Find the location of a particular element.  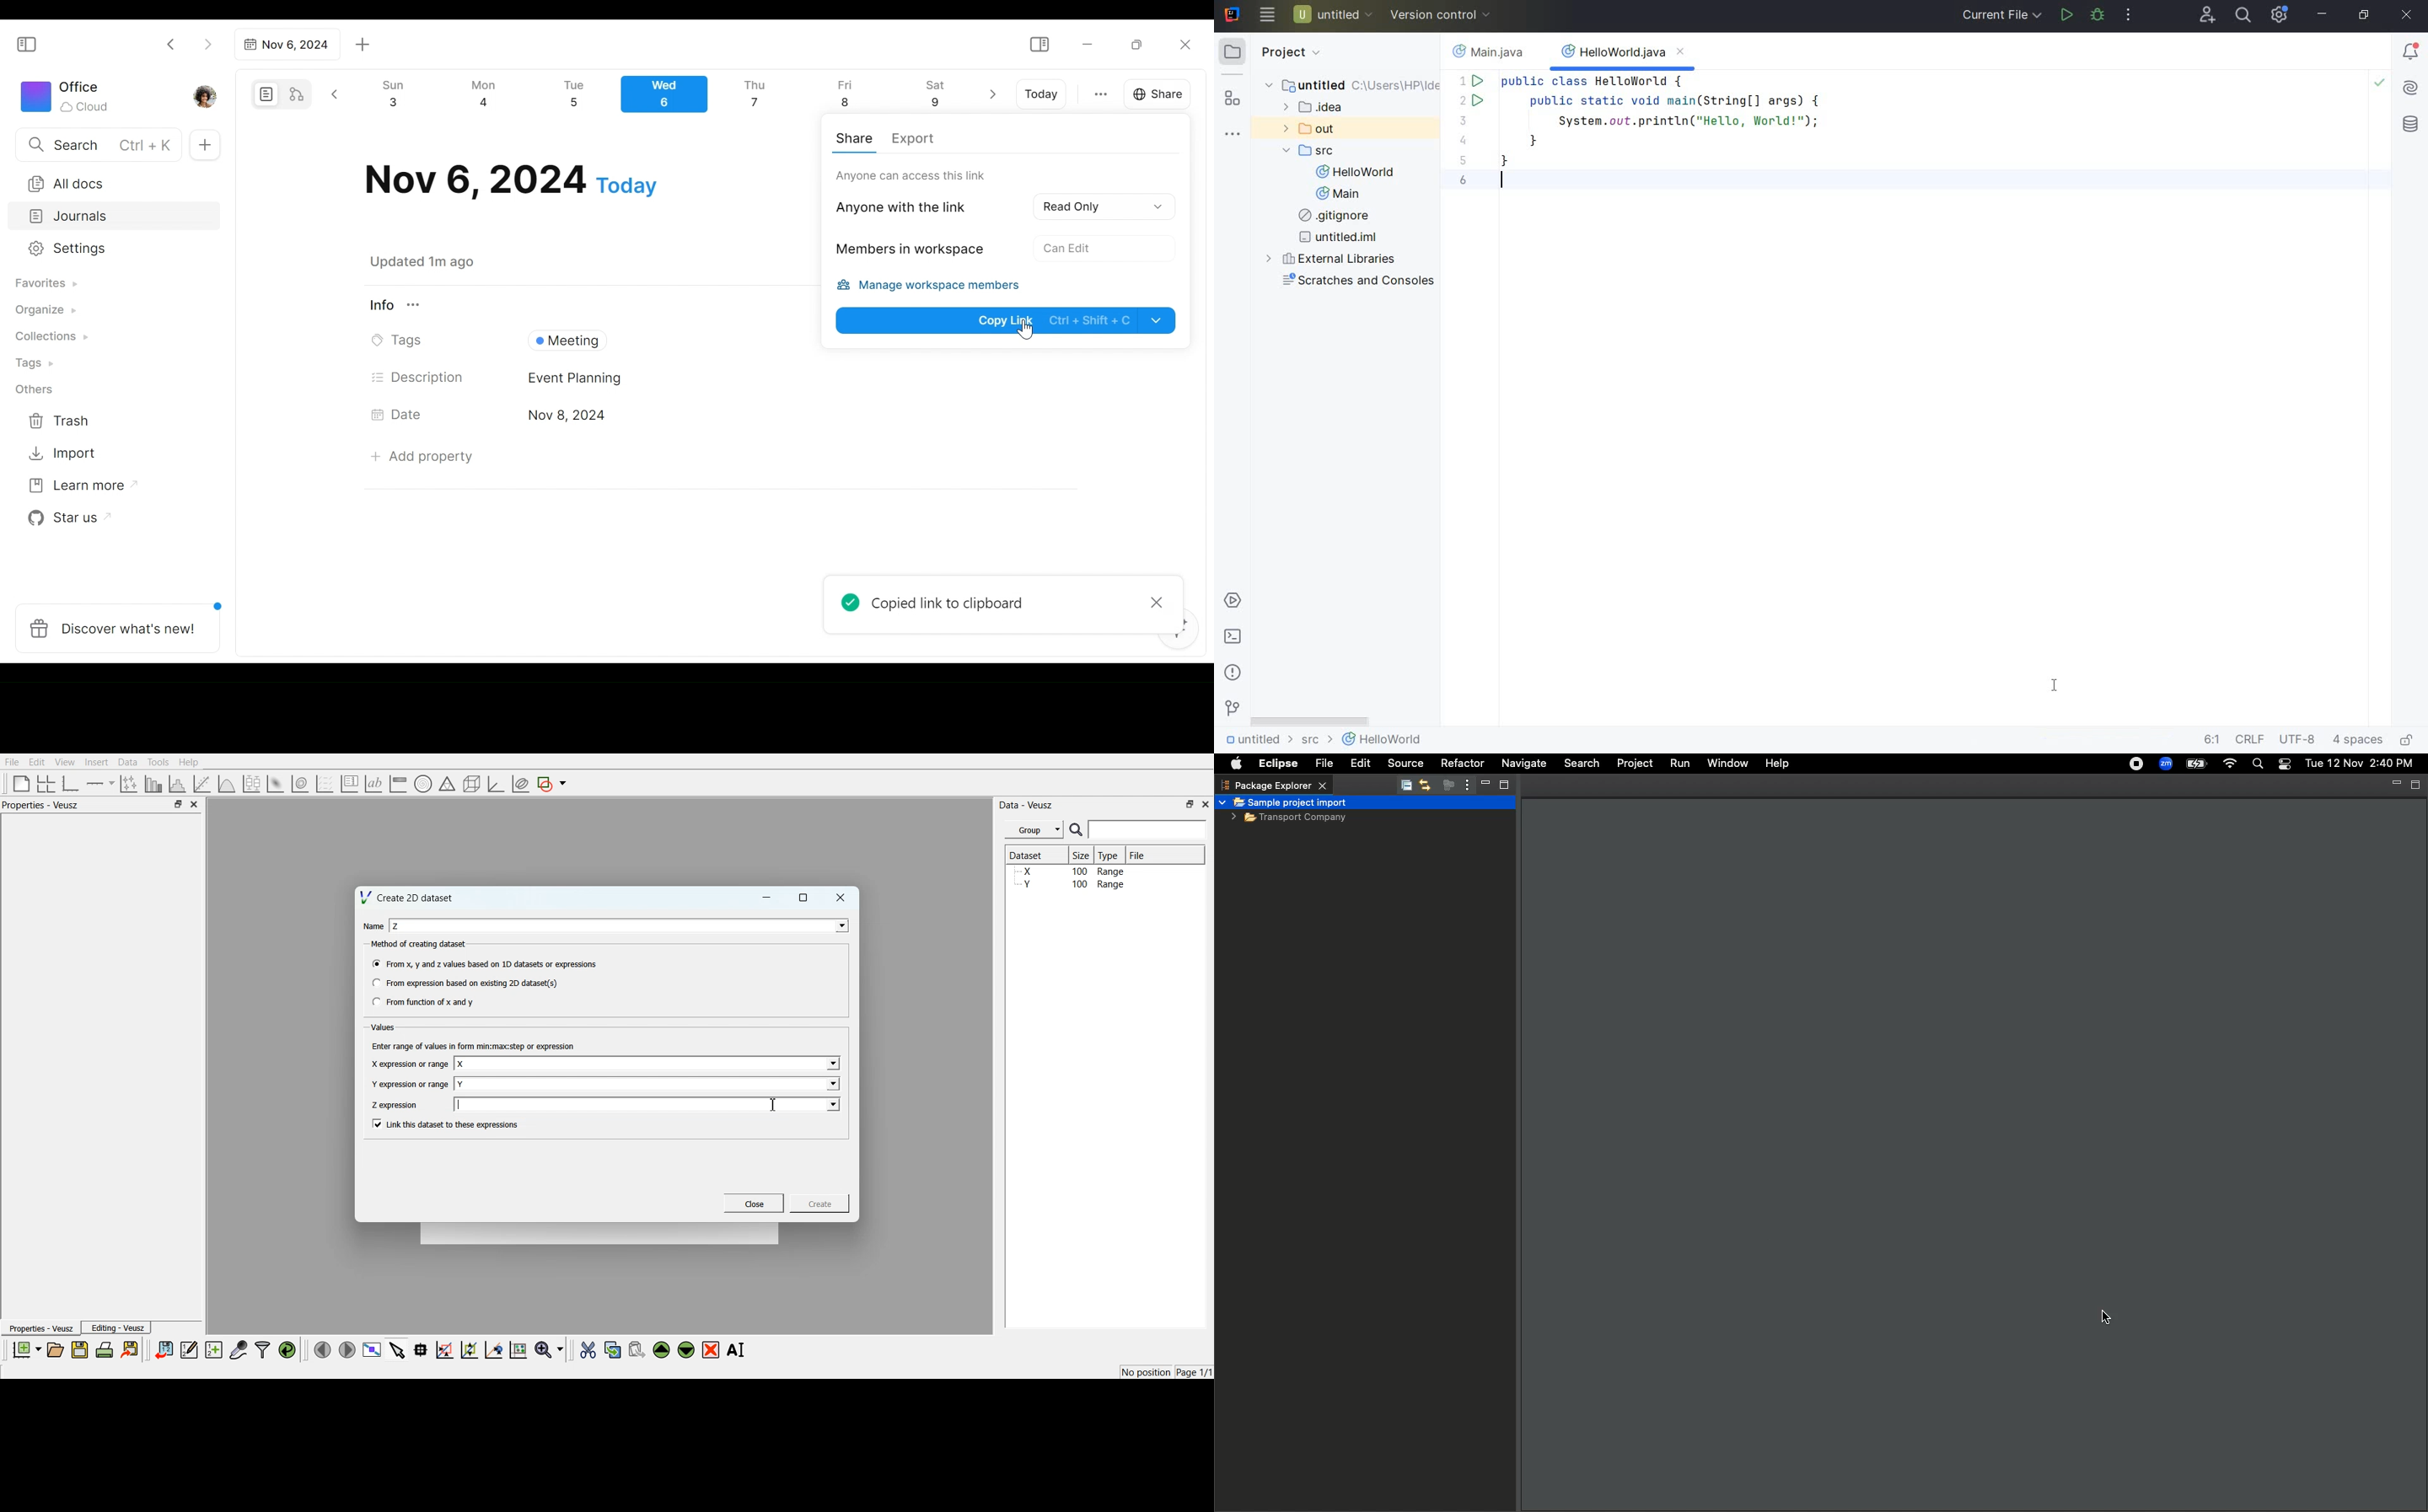

Discover what's new is located at coordinates (123, 621).